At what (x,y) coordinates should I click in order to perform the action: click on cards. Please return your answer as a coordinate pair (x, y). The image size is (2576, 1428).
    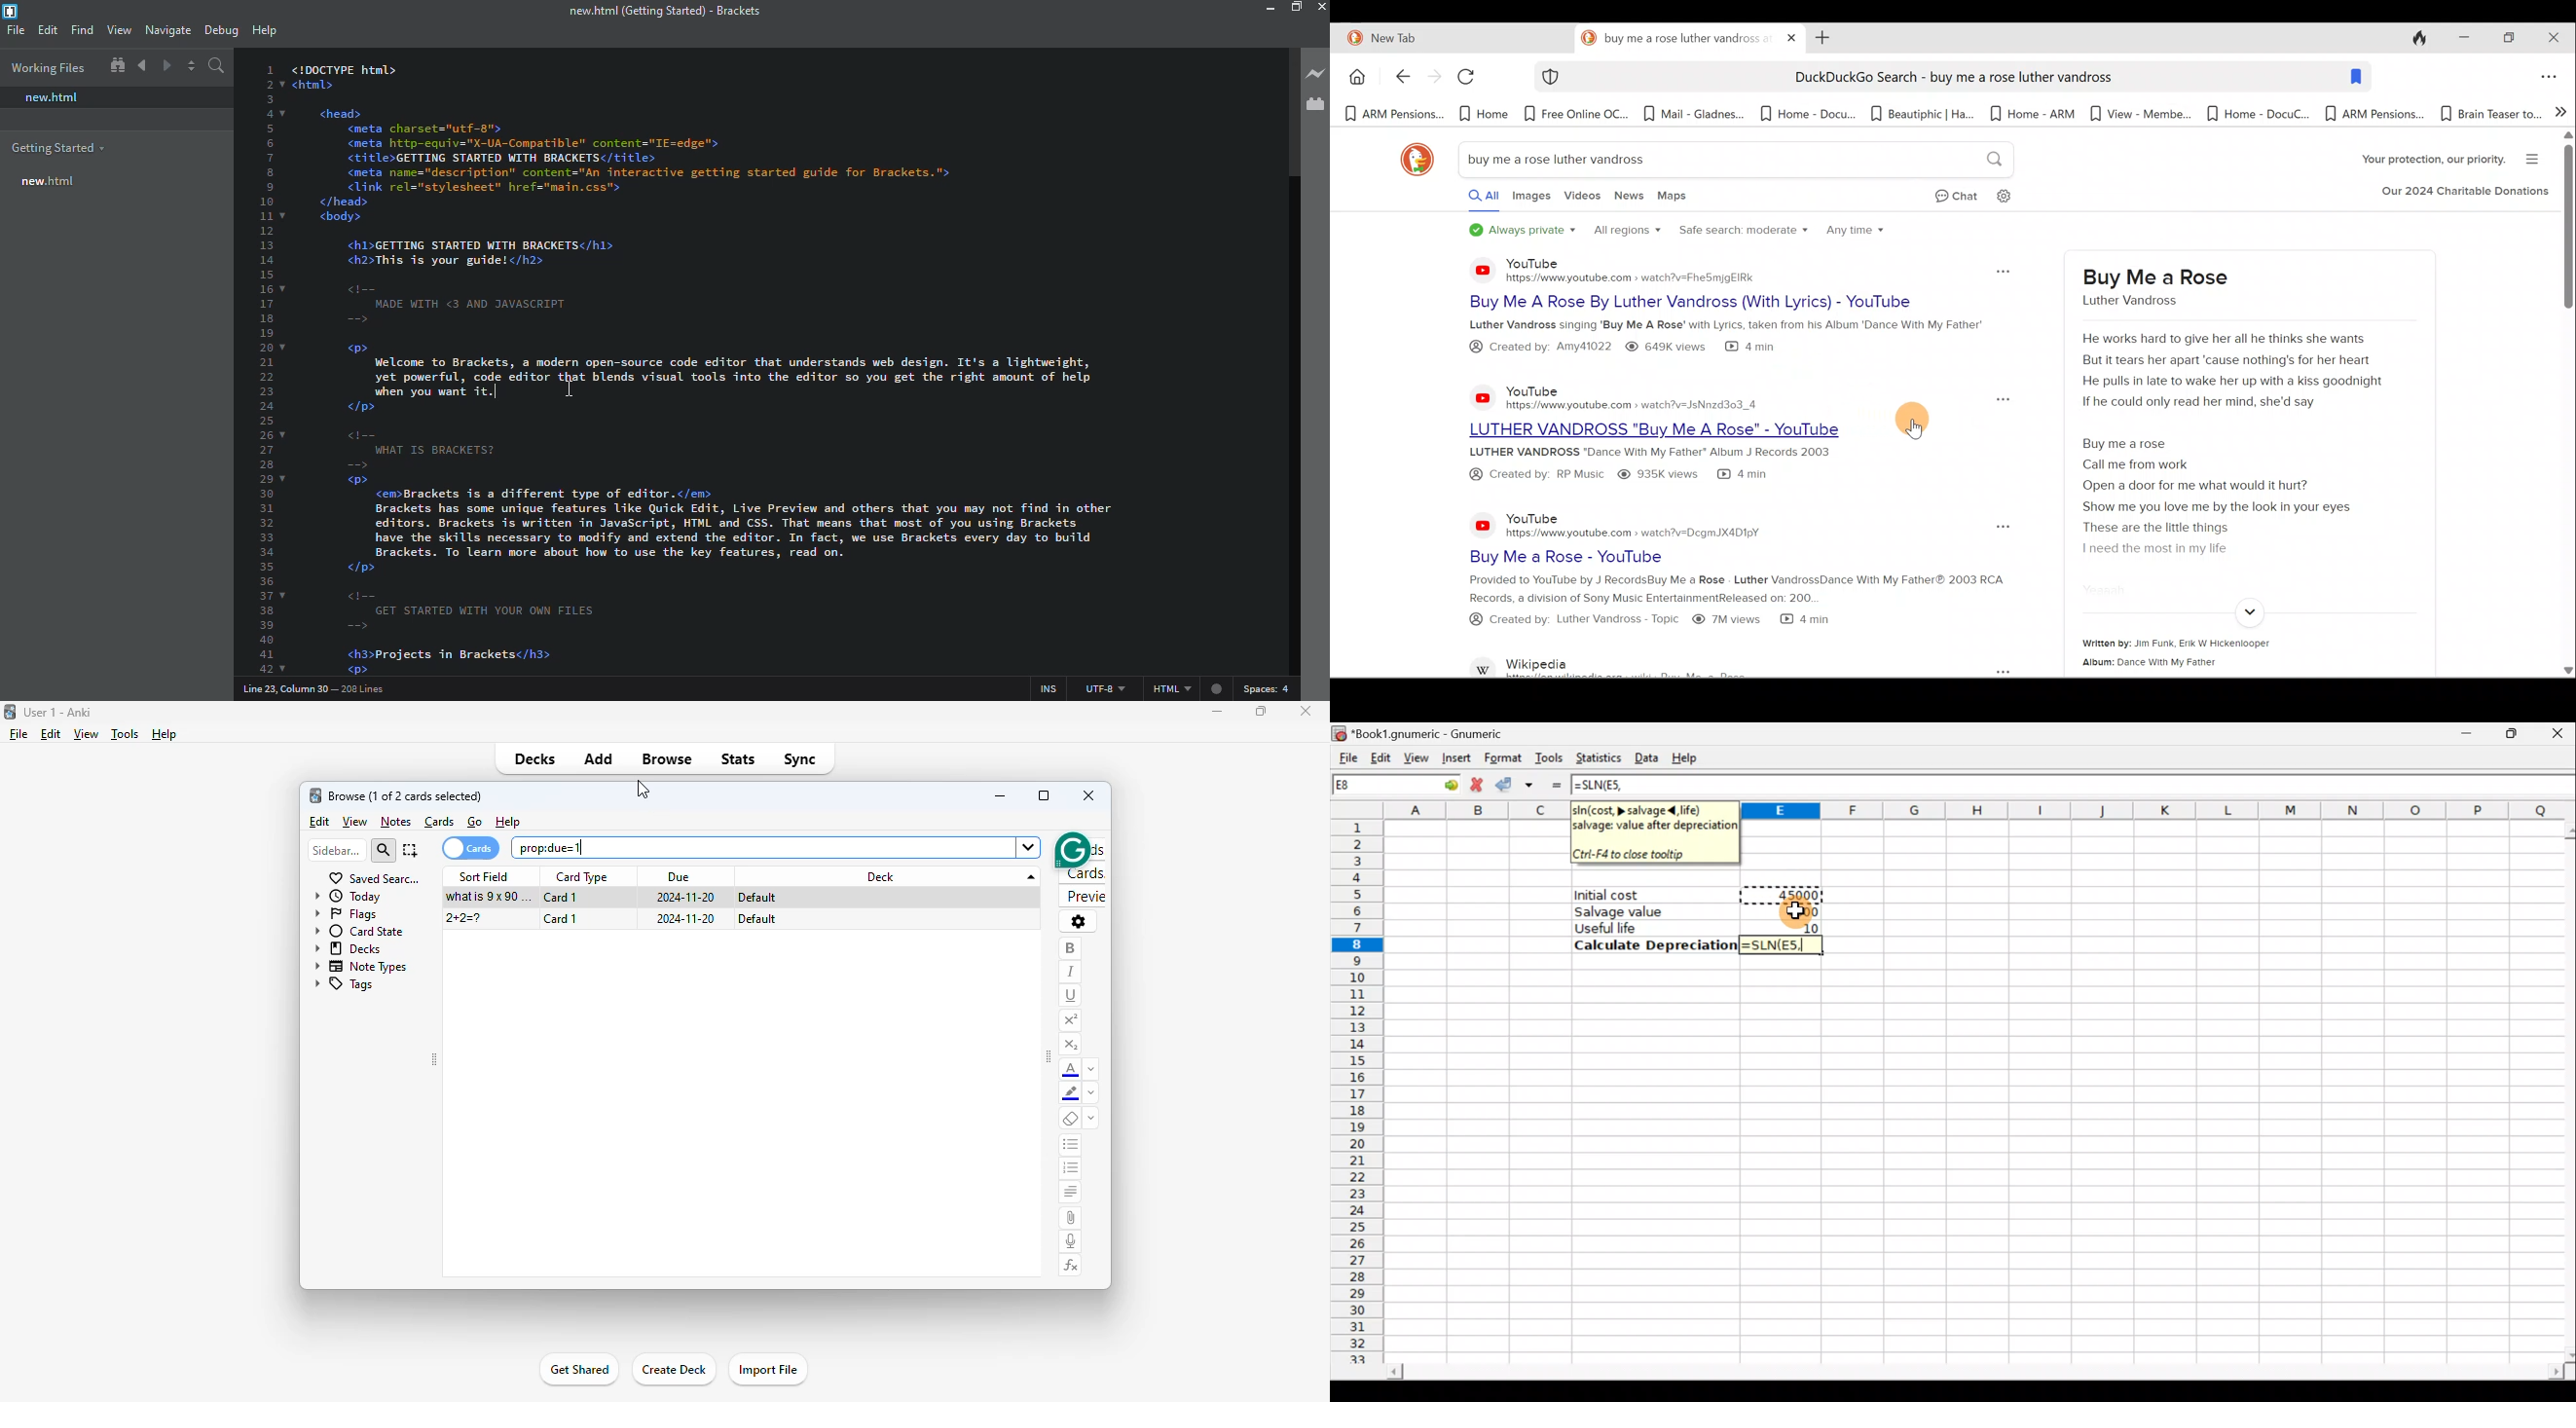
    Looking at the image, I should click on (469, 848).